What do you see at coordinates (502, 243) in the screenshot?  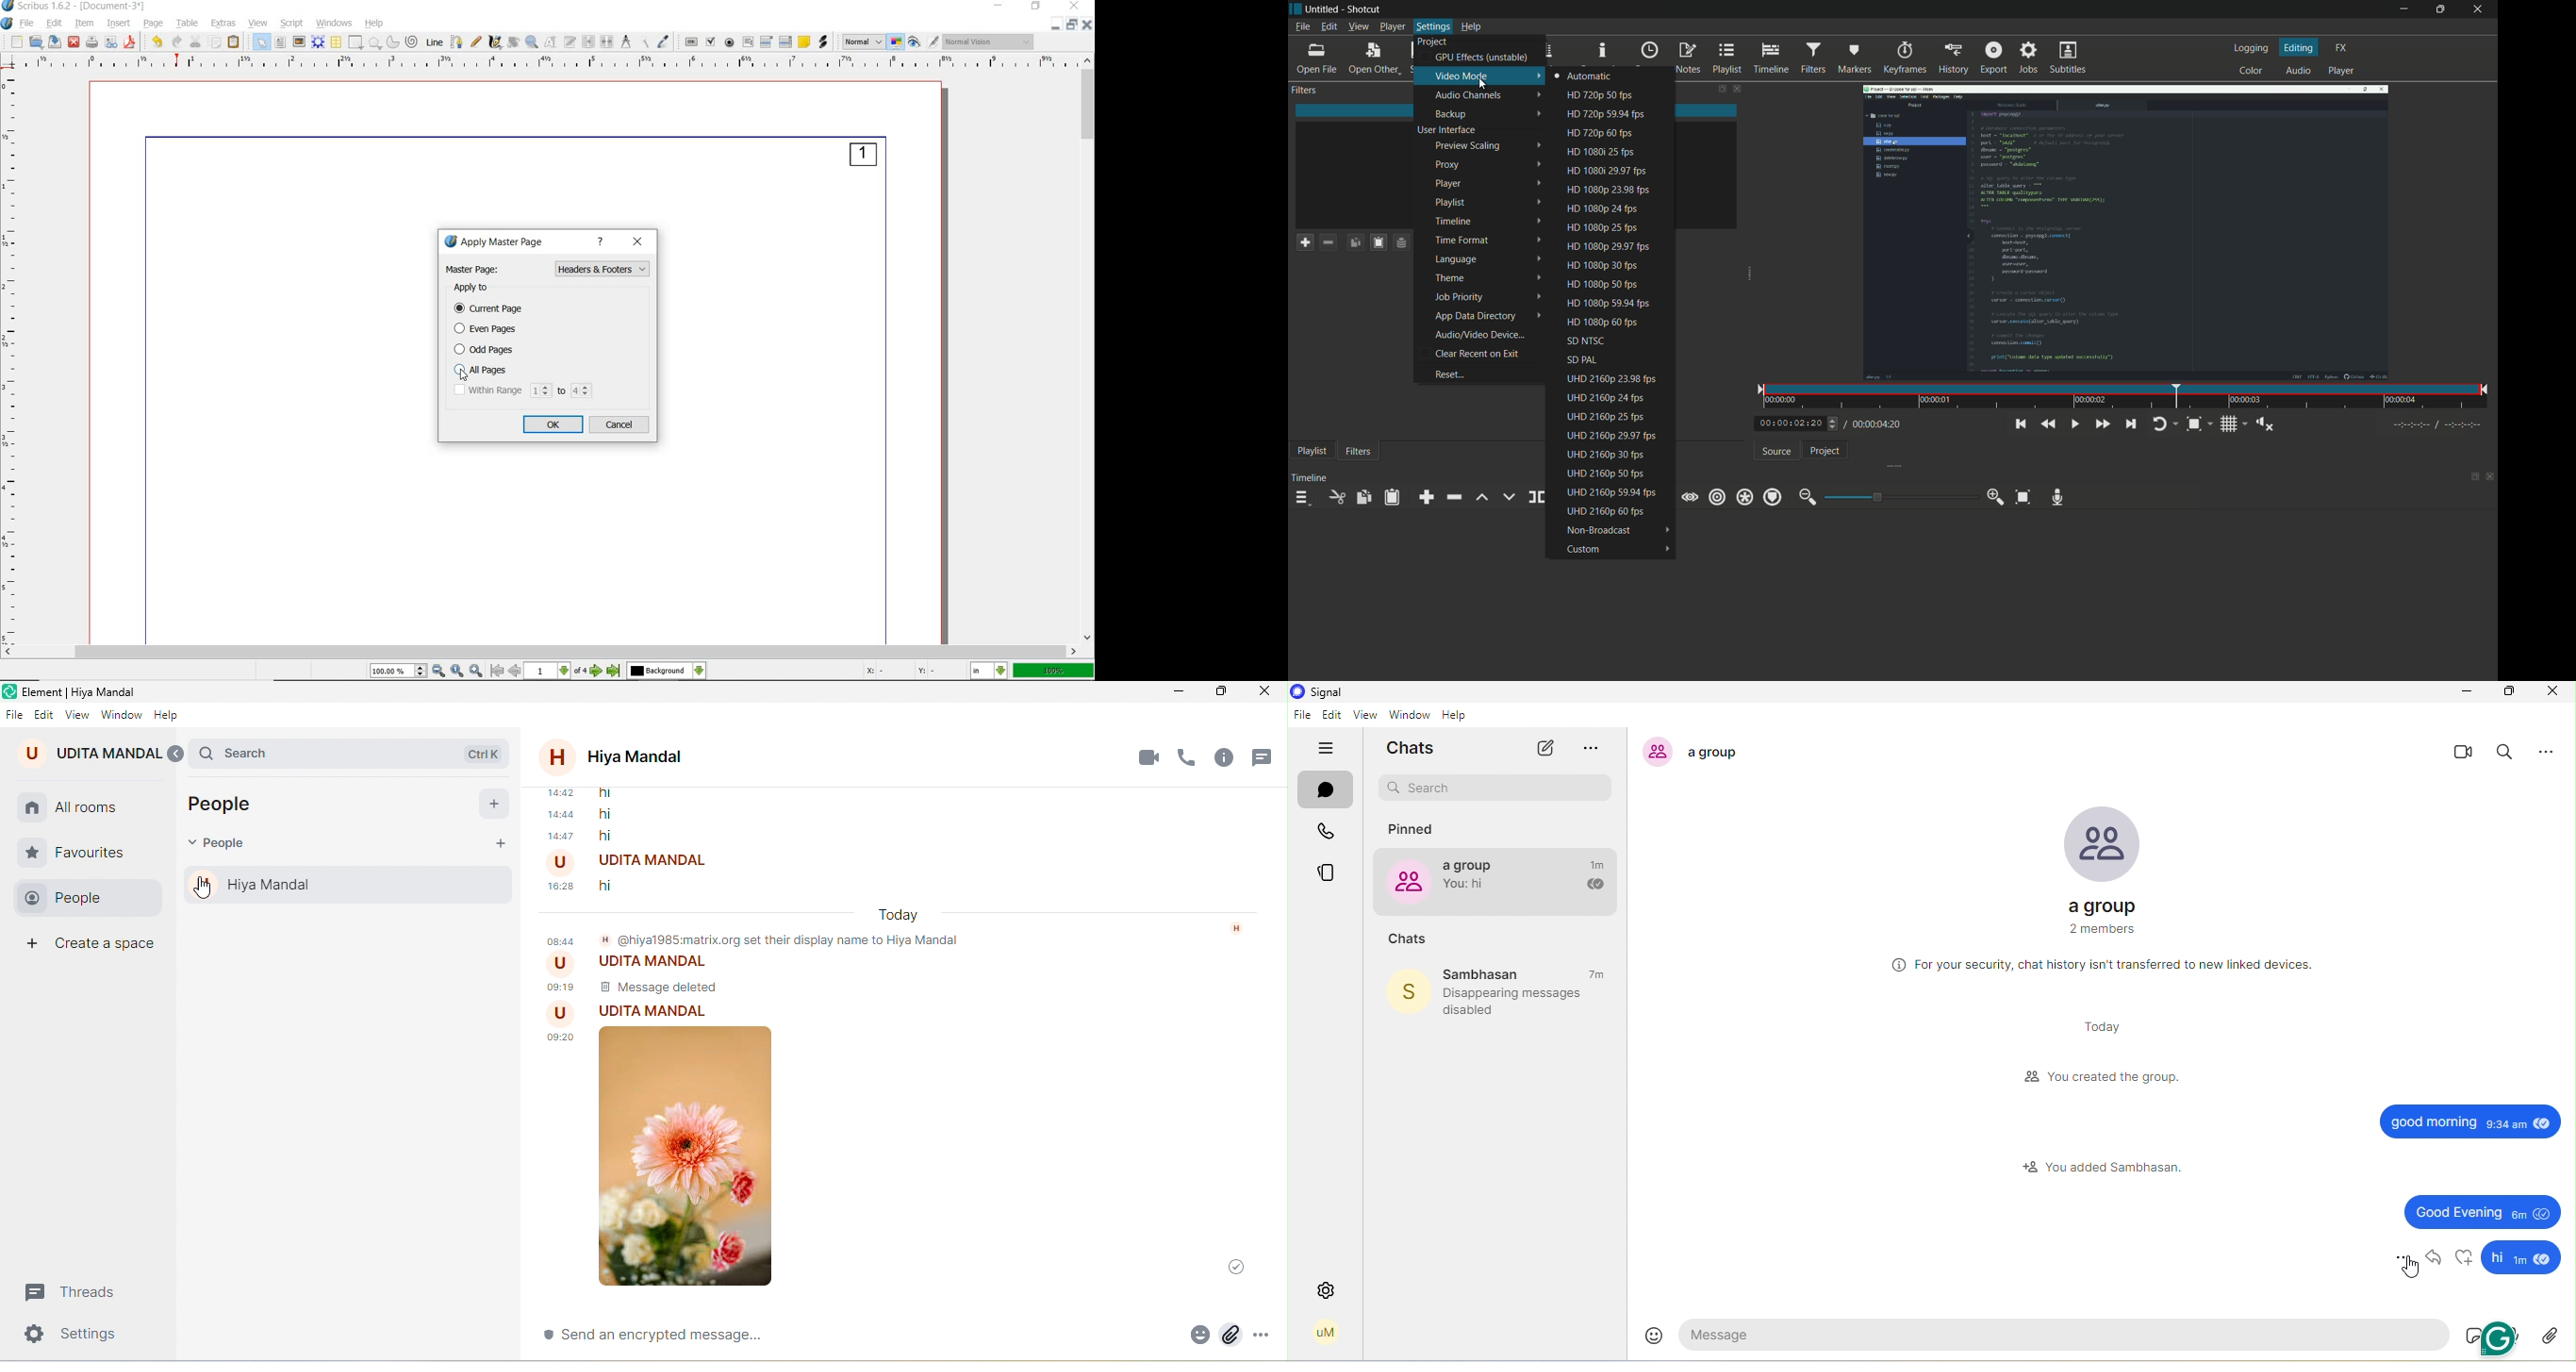 I see `apply master page` at bounding box center [502, 243].